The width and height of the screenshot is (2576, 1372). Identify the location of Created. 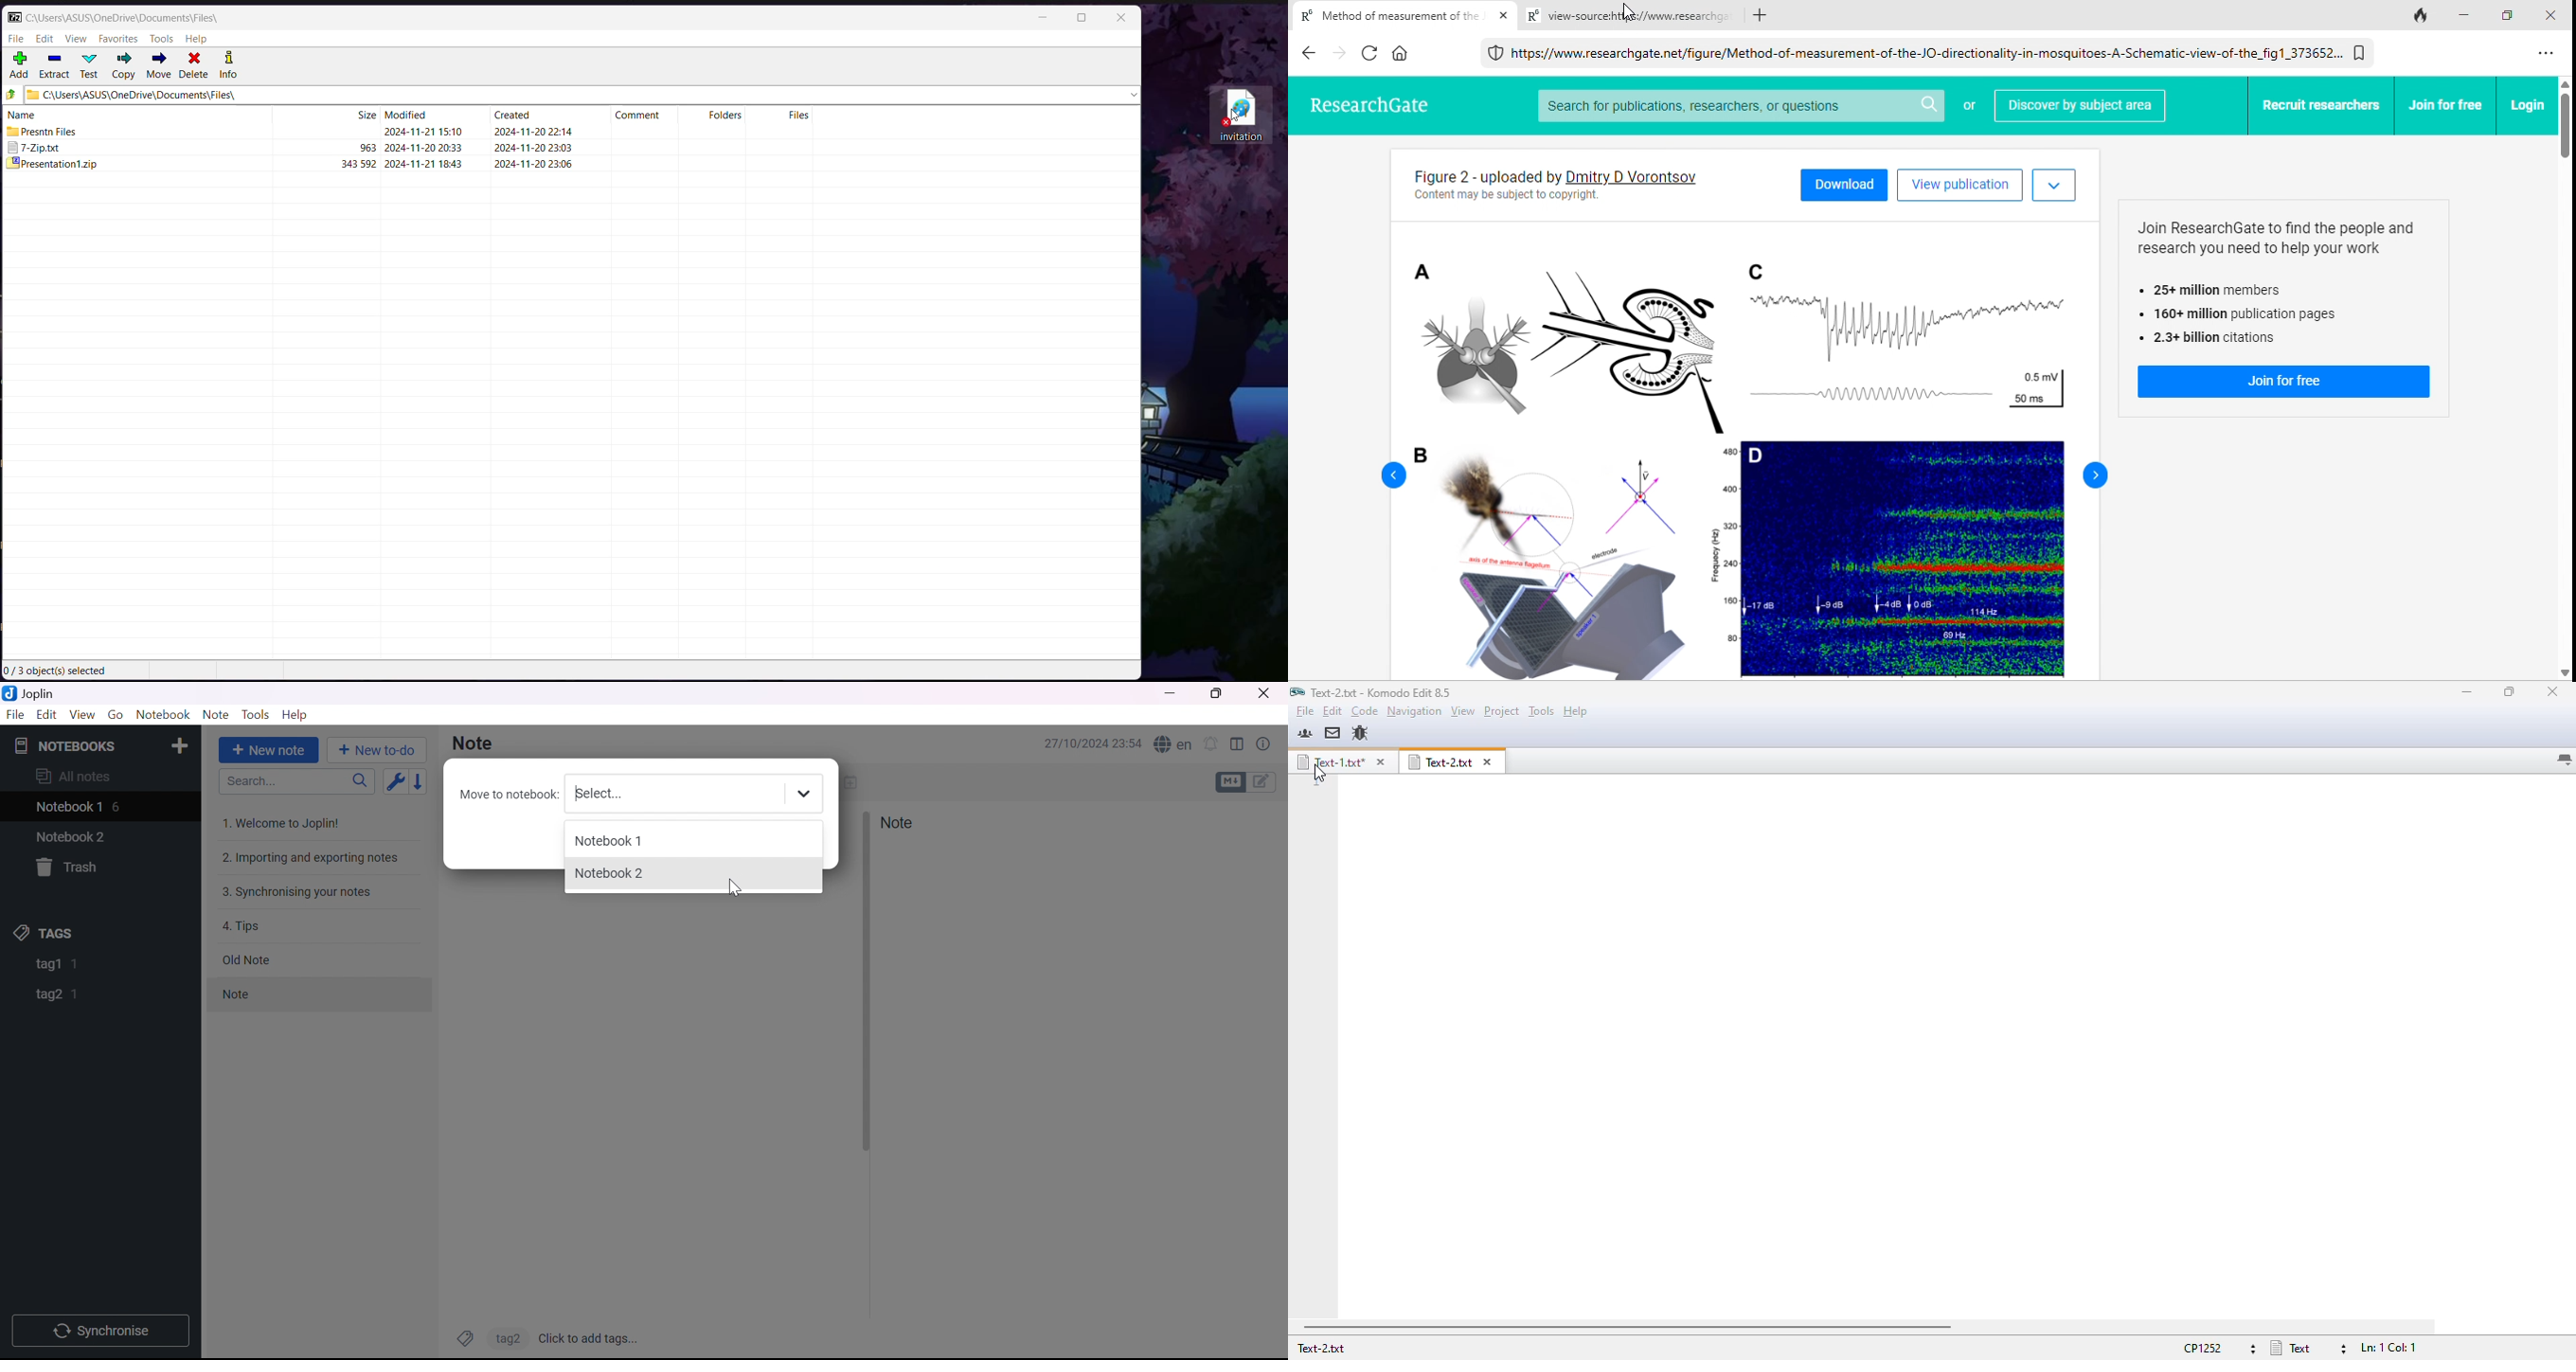
(515, 112).